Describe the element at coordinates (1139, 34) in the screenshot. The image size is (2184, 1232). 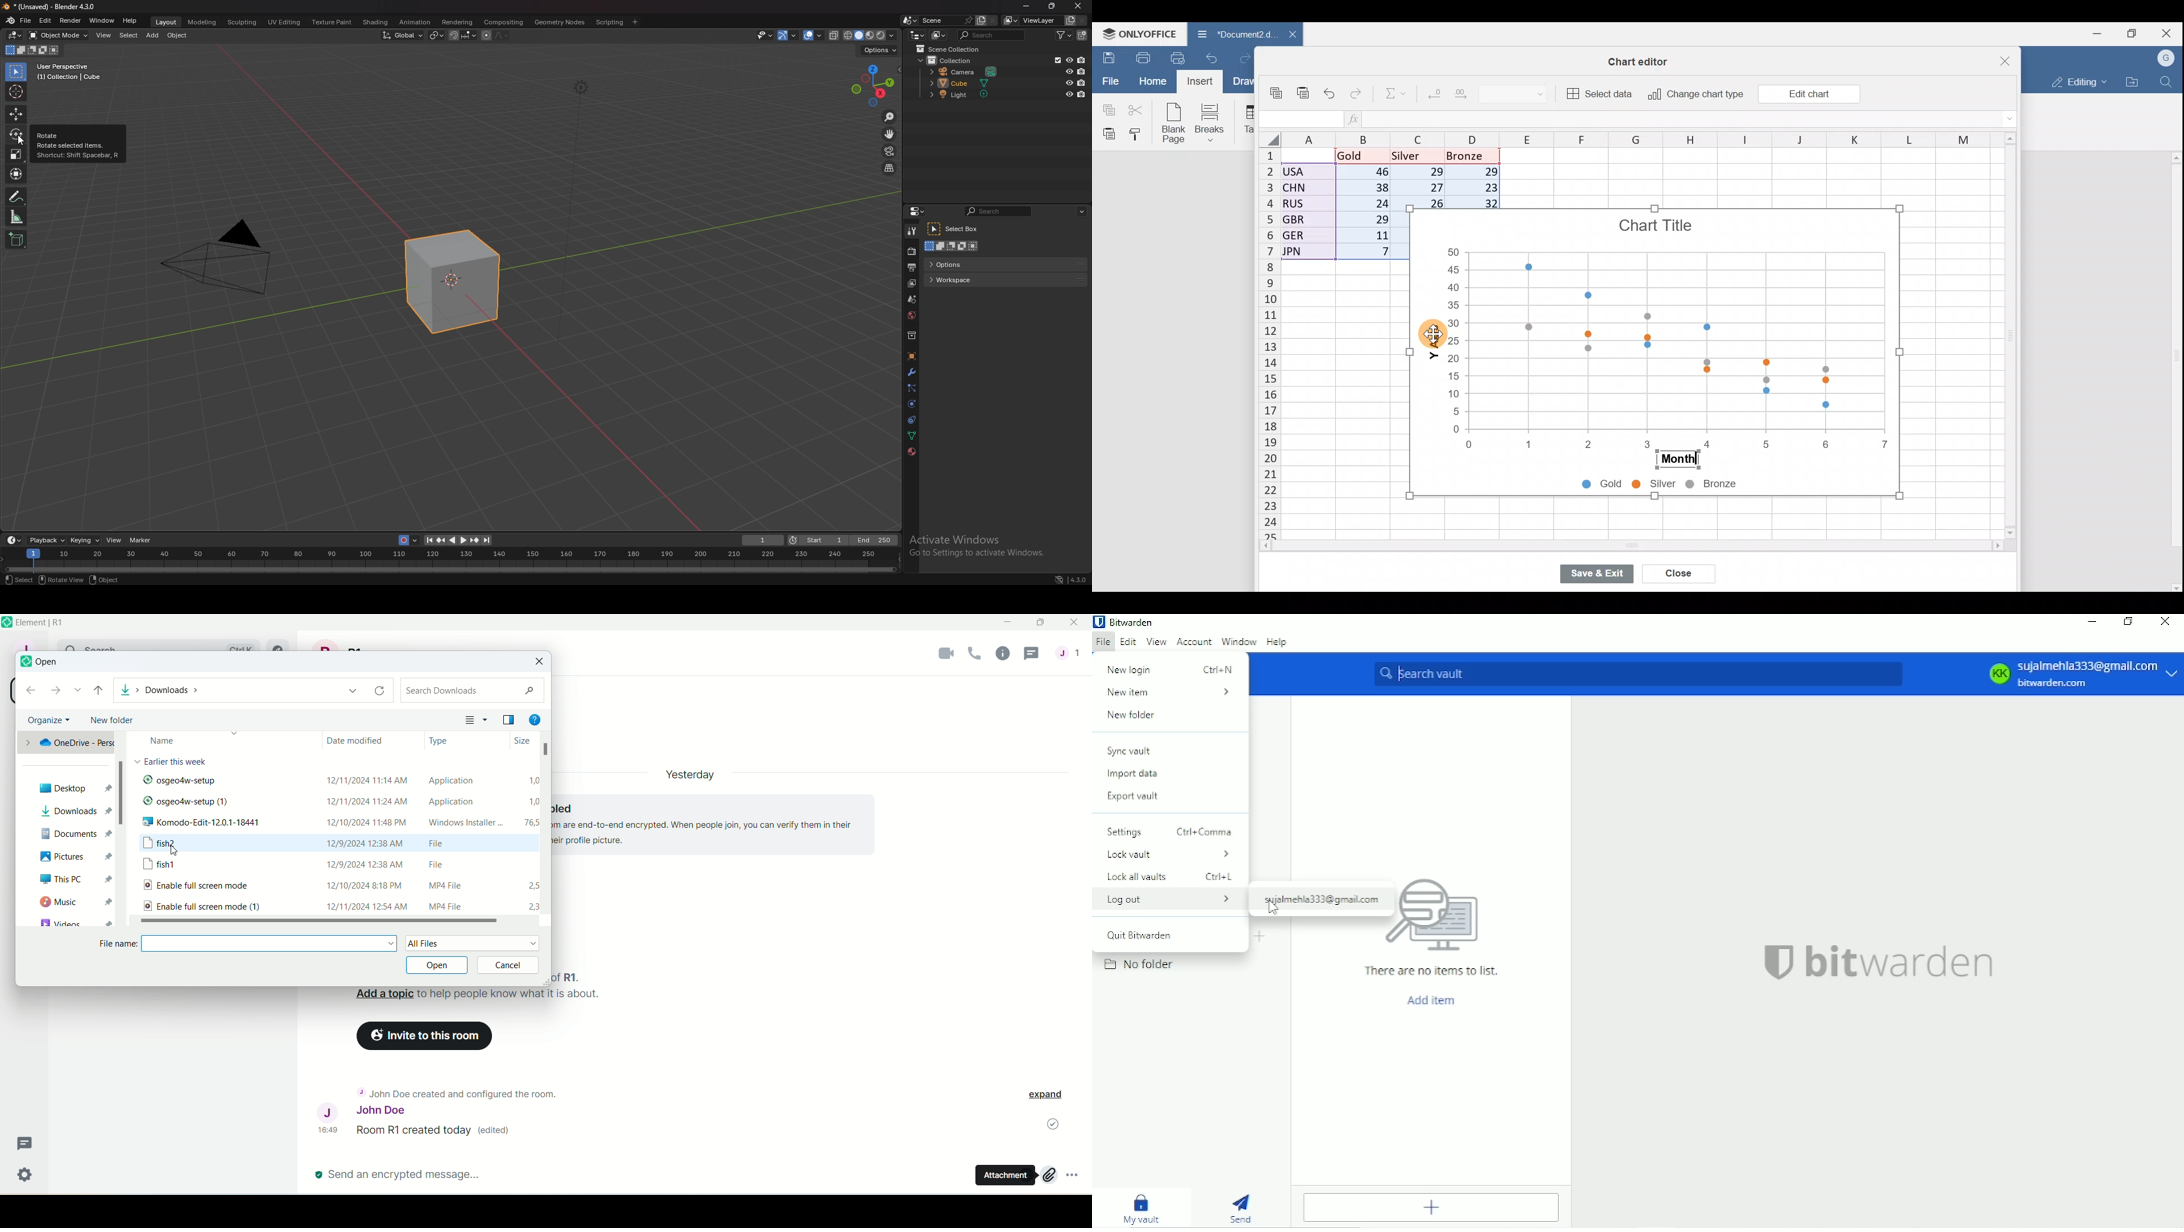
I see `ONLYOFFICE Menu` at that location.